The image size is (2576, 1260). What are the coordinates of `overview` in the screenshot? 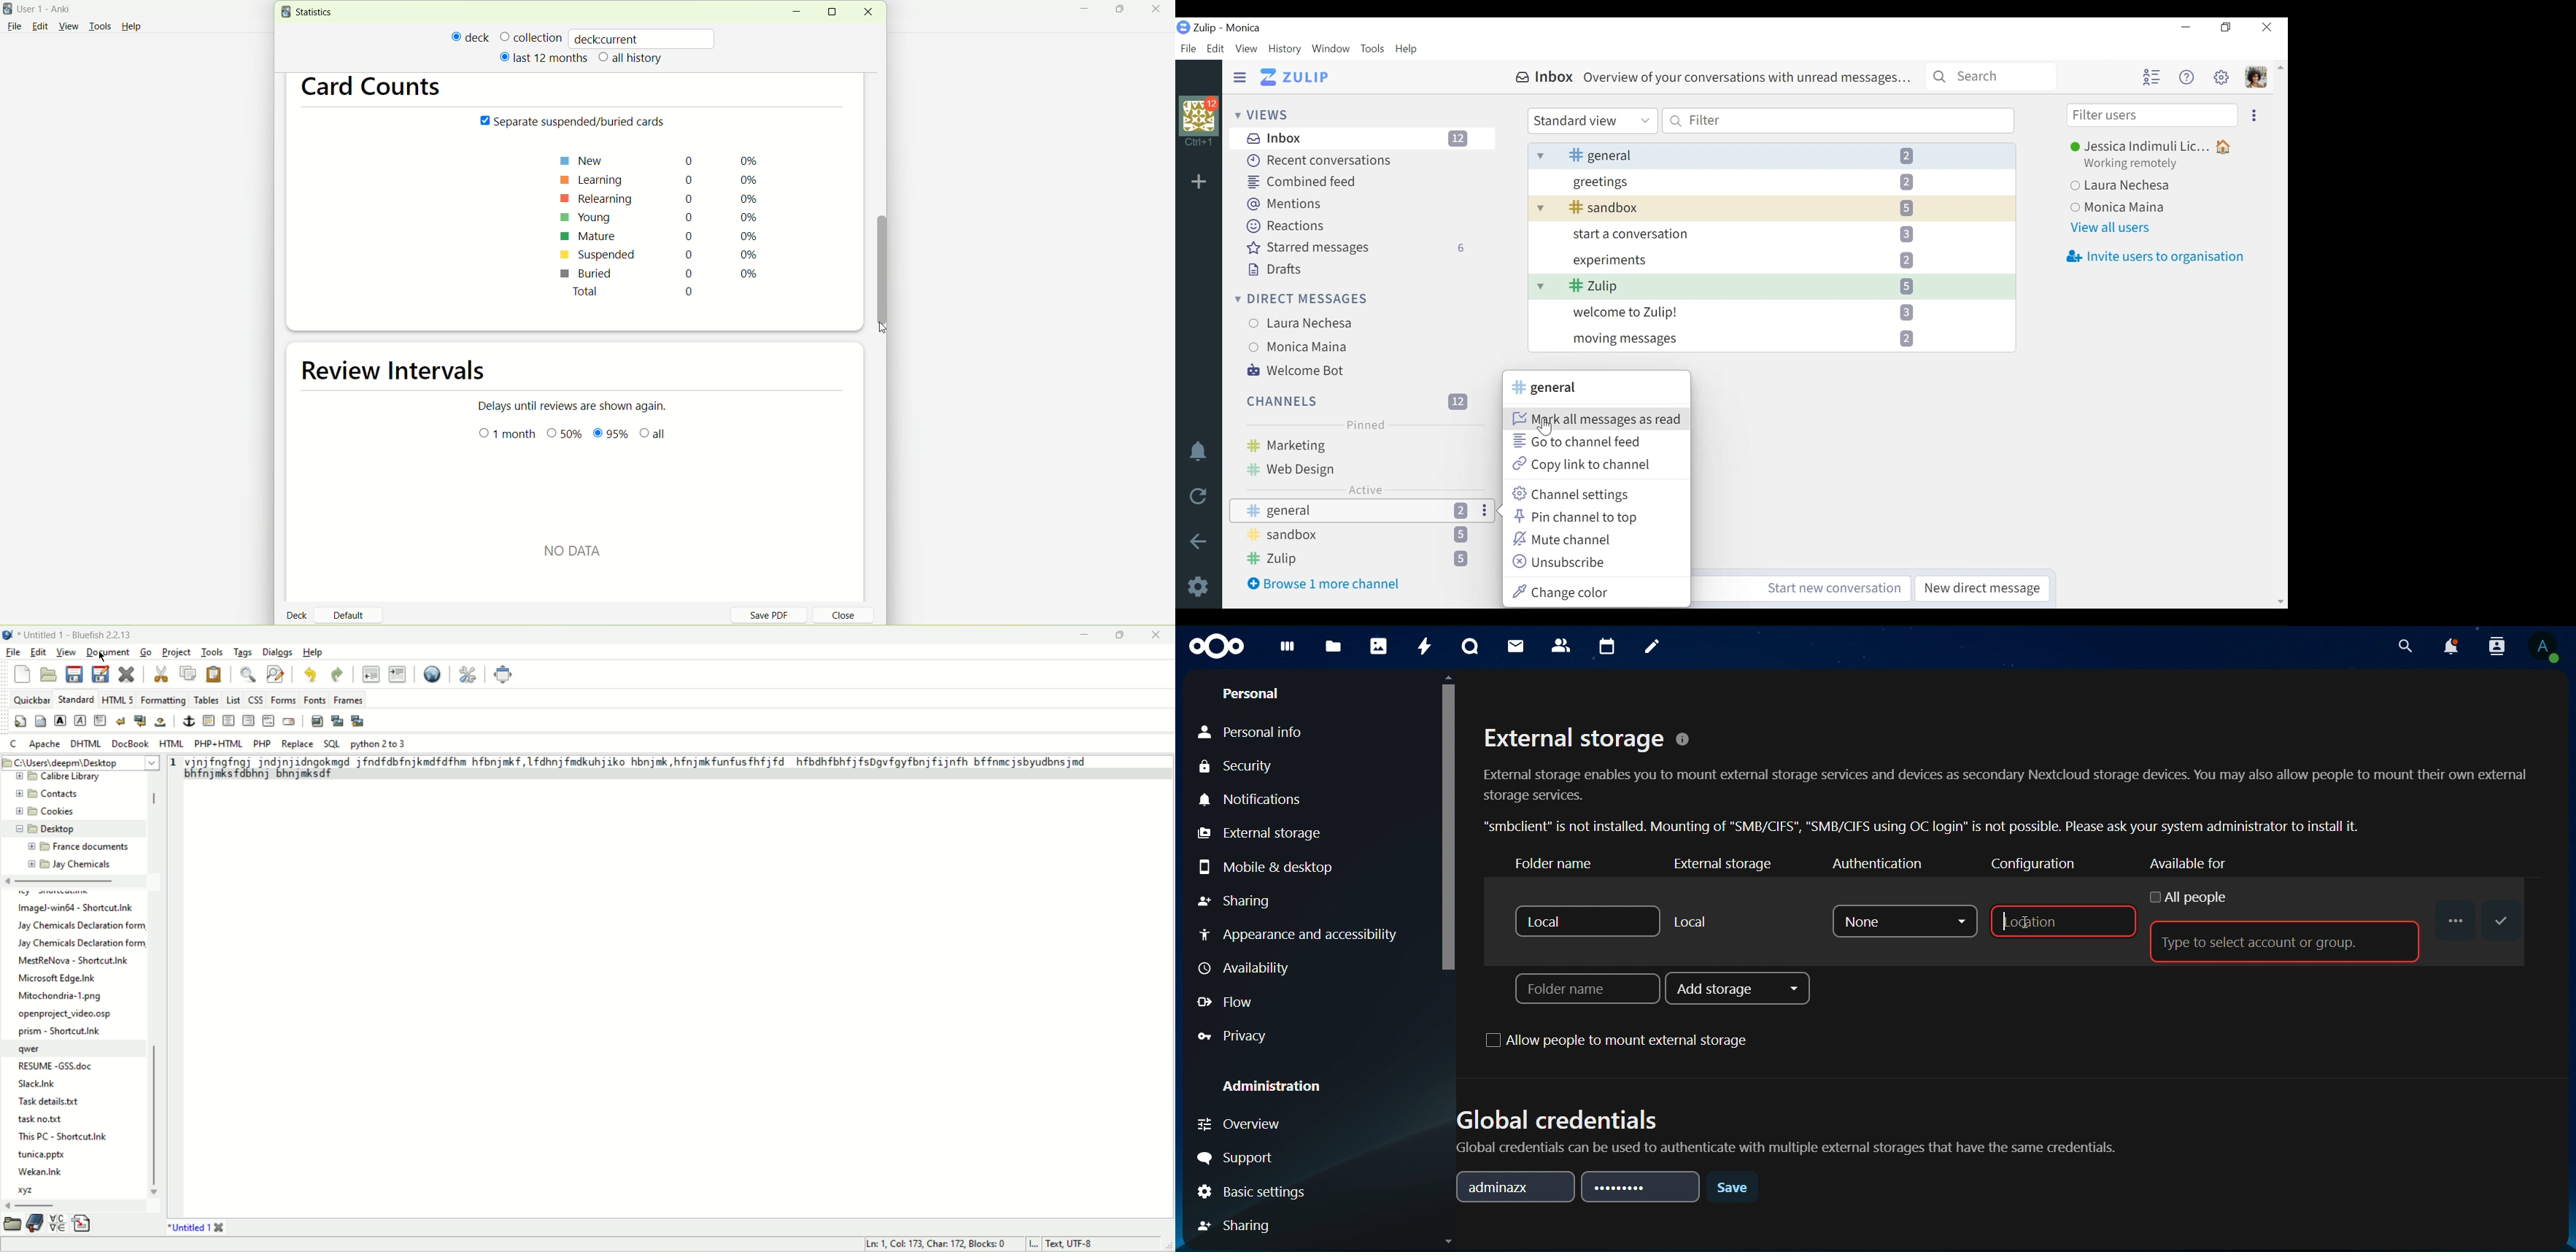 It's located at (1245, 1126).